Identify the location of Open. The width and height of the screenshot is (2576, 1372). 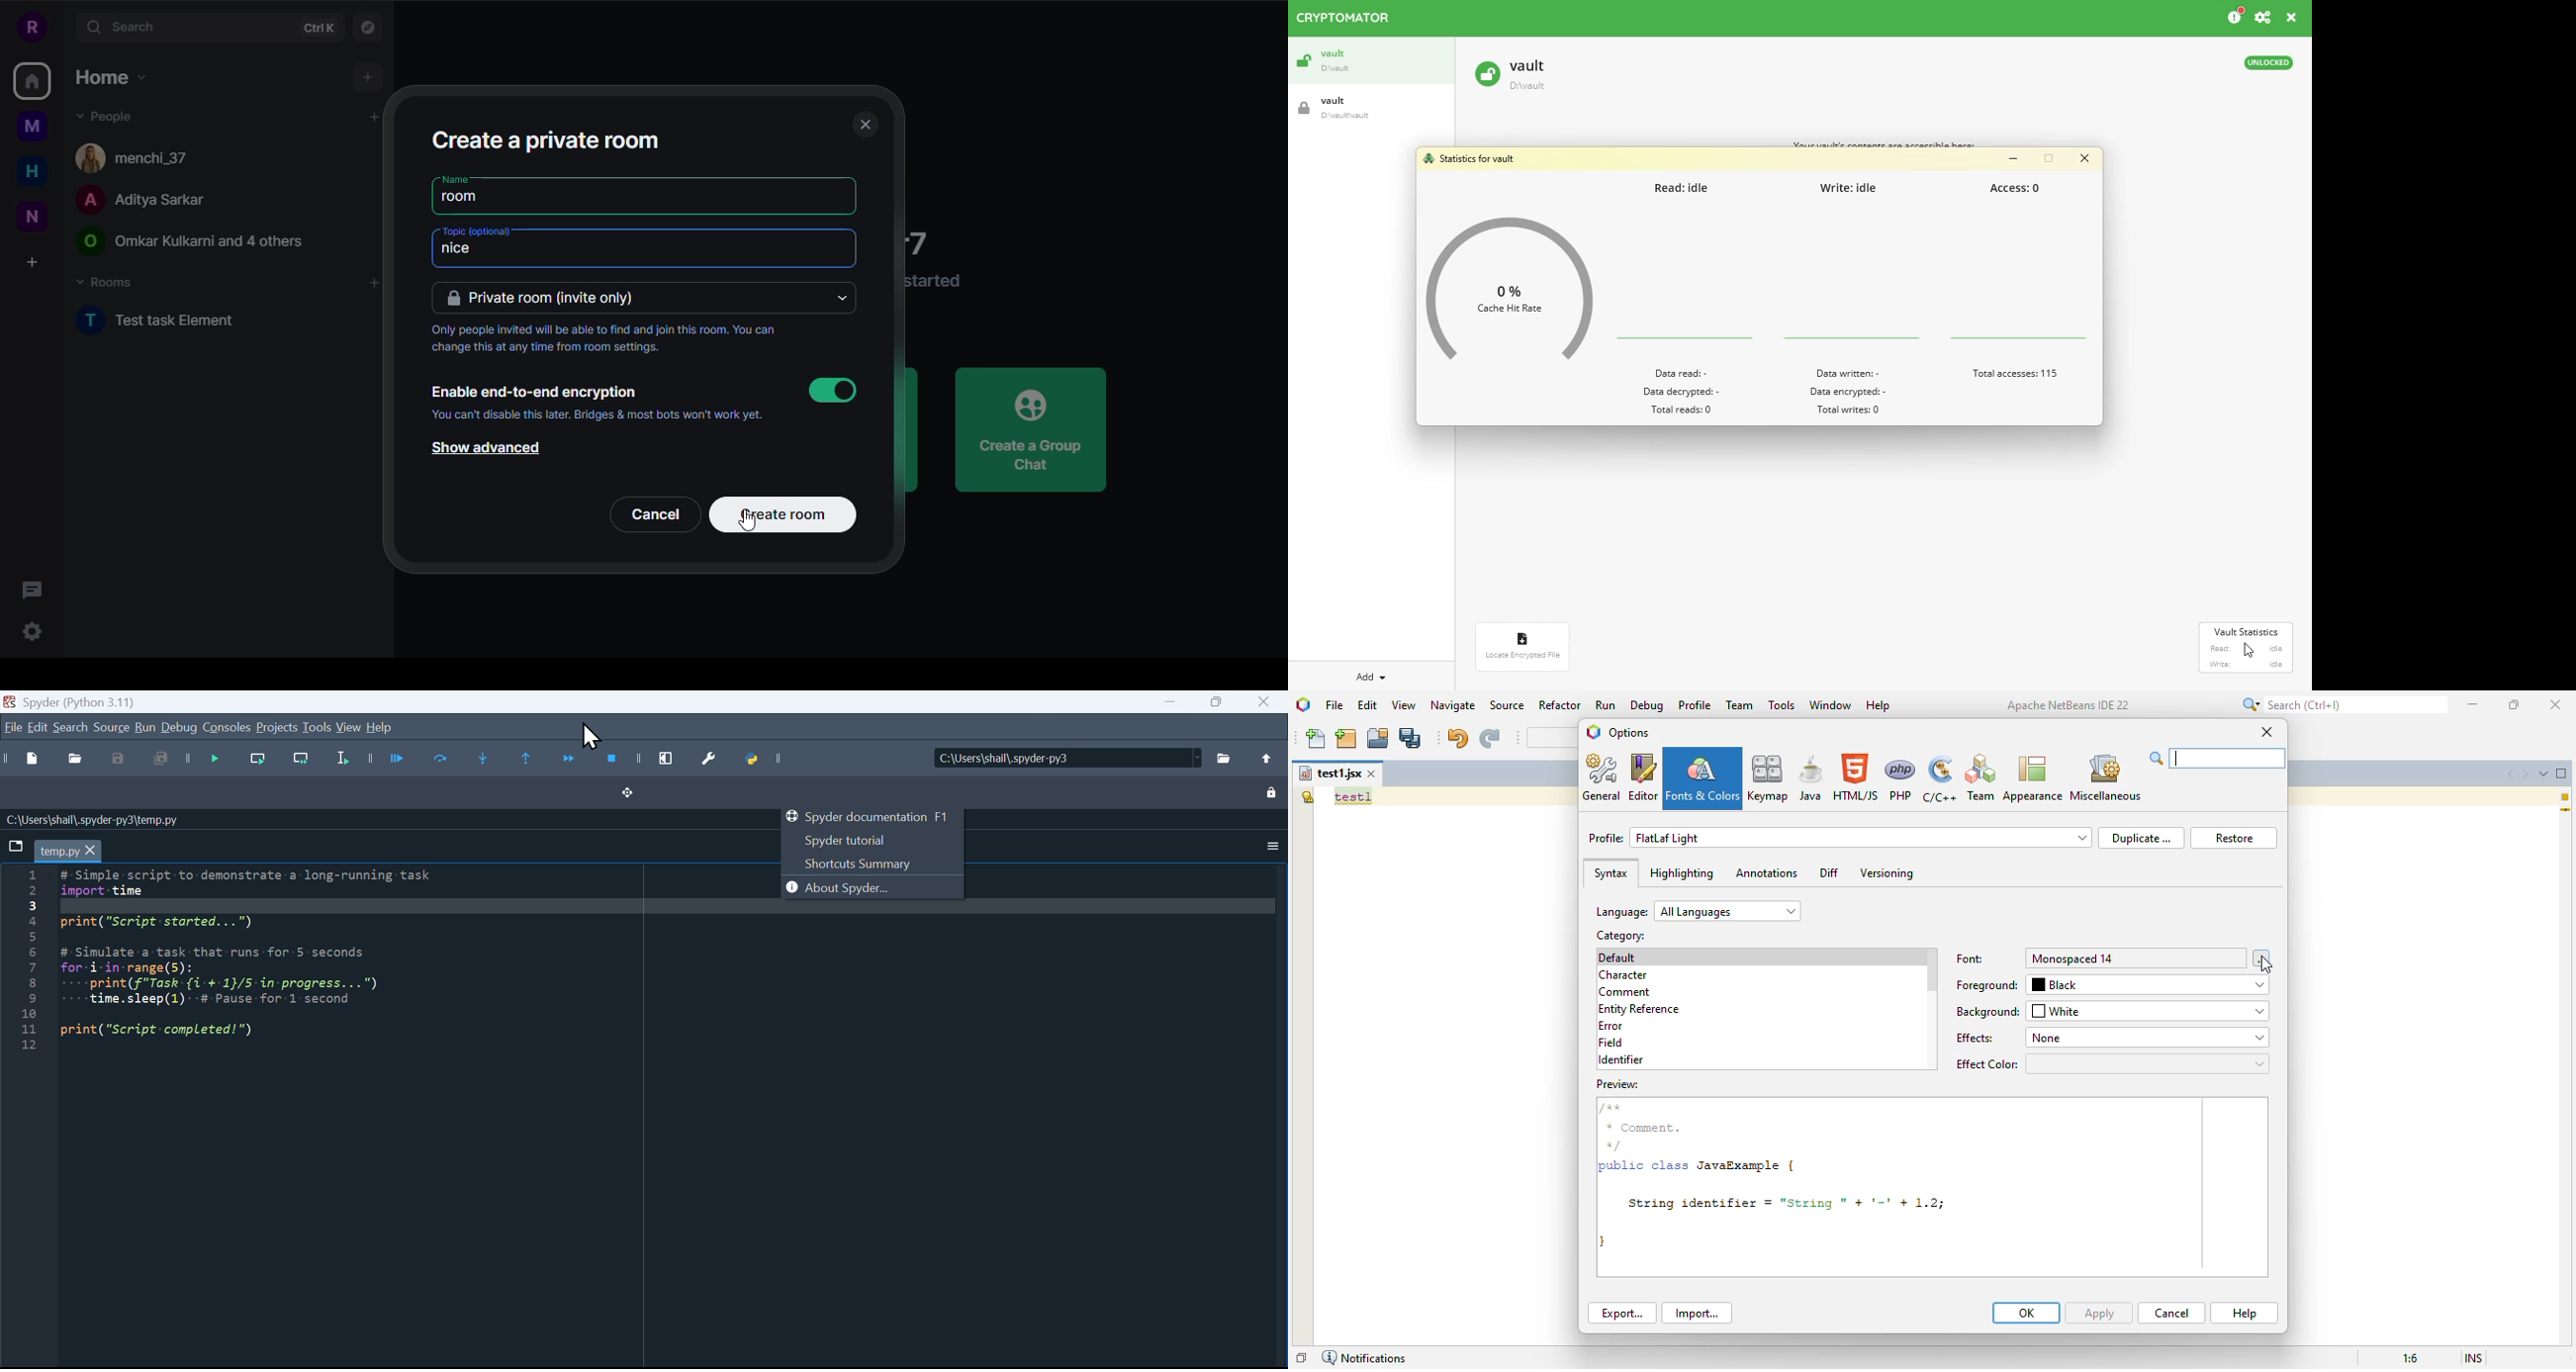
(74, 762).